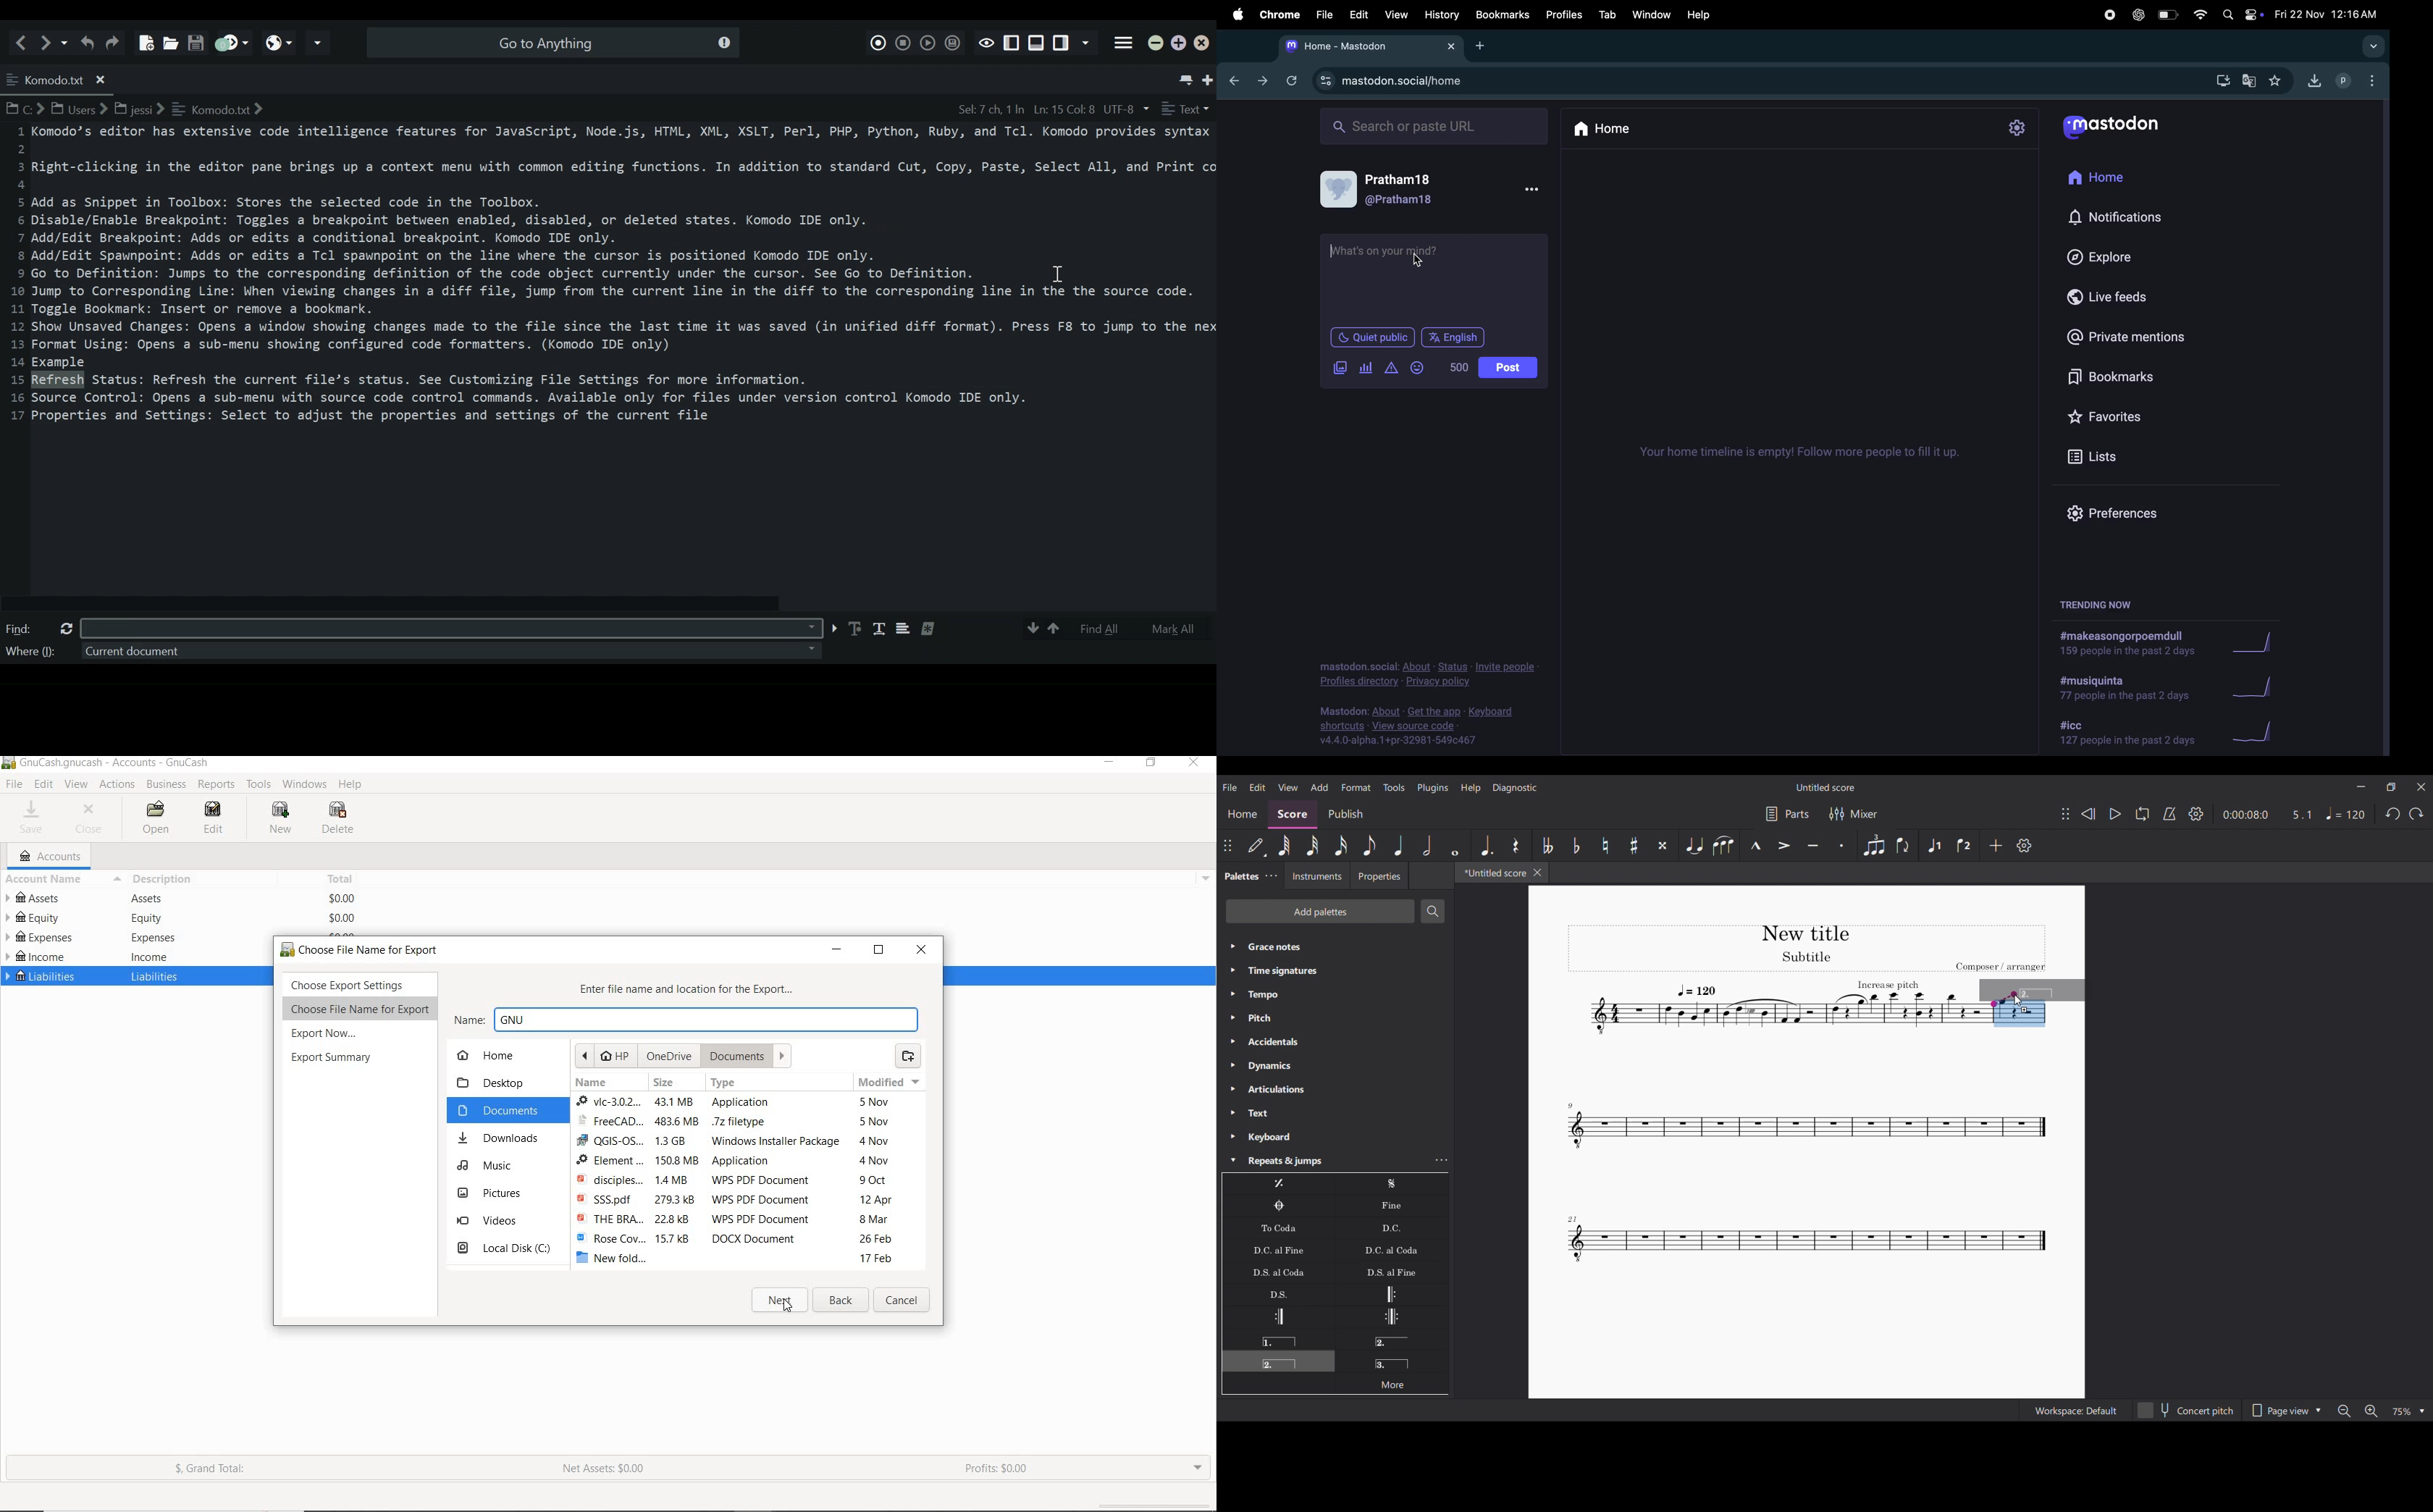 The height and width of the screenshot is (1512, 2436). Describe the element at coordinates (1035, 43) in the screenshot. I see `Show/Hide Pane Below` at that location.